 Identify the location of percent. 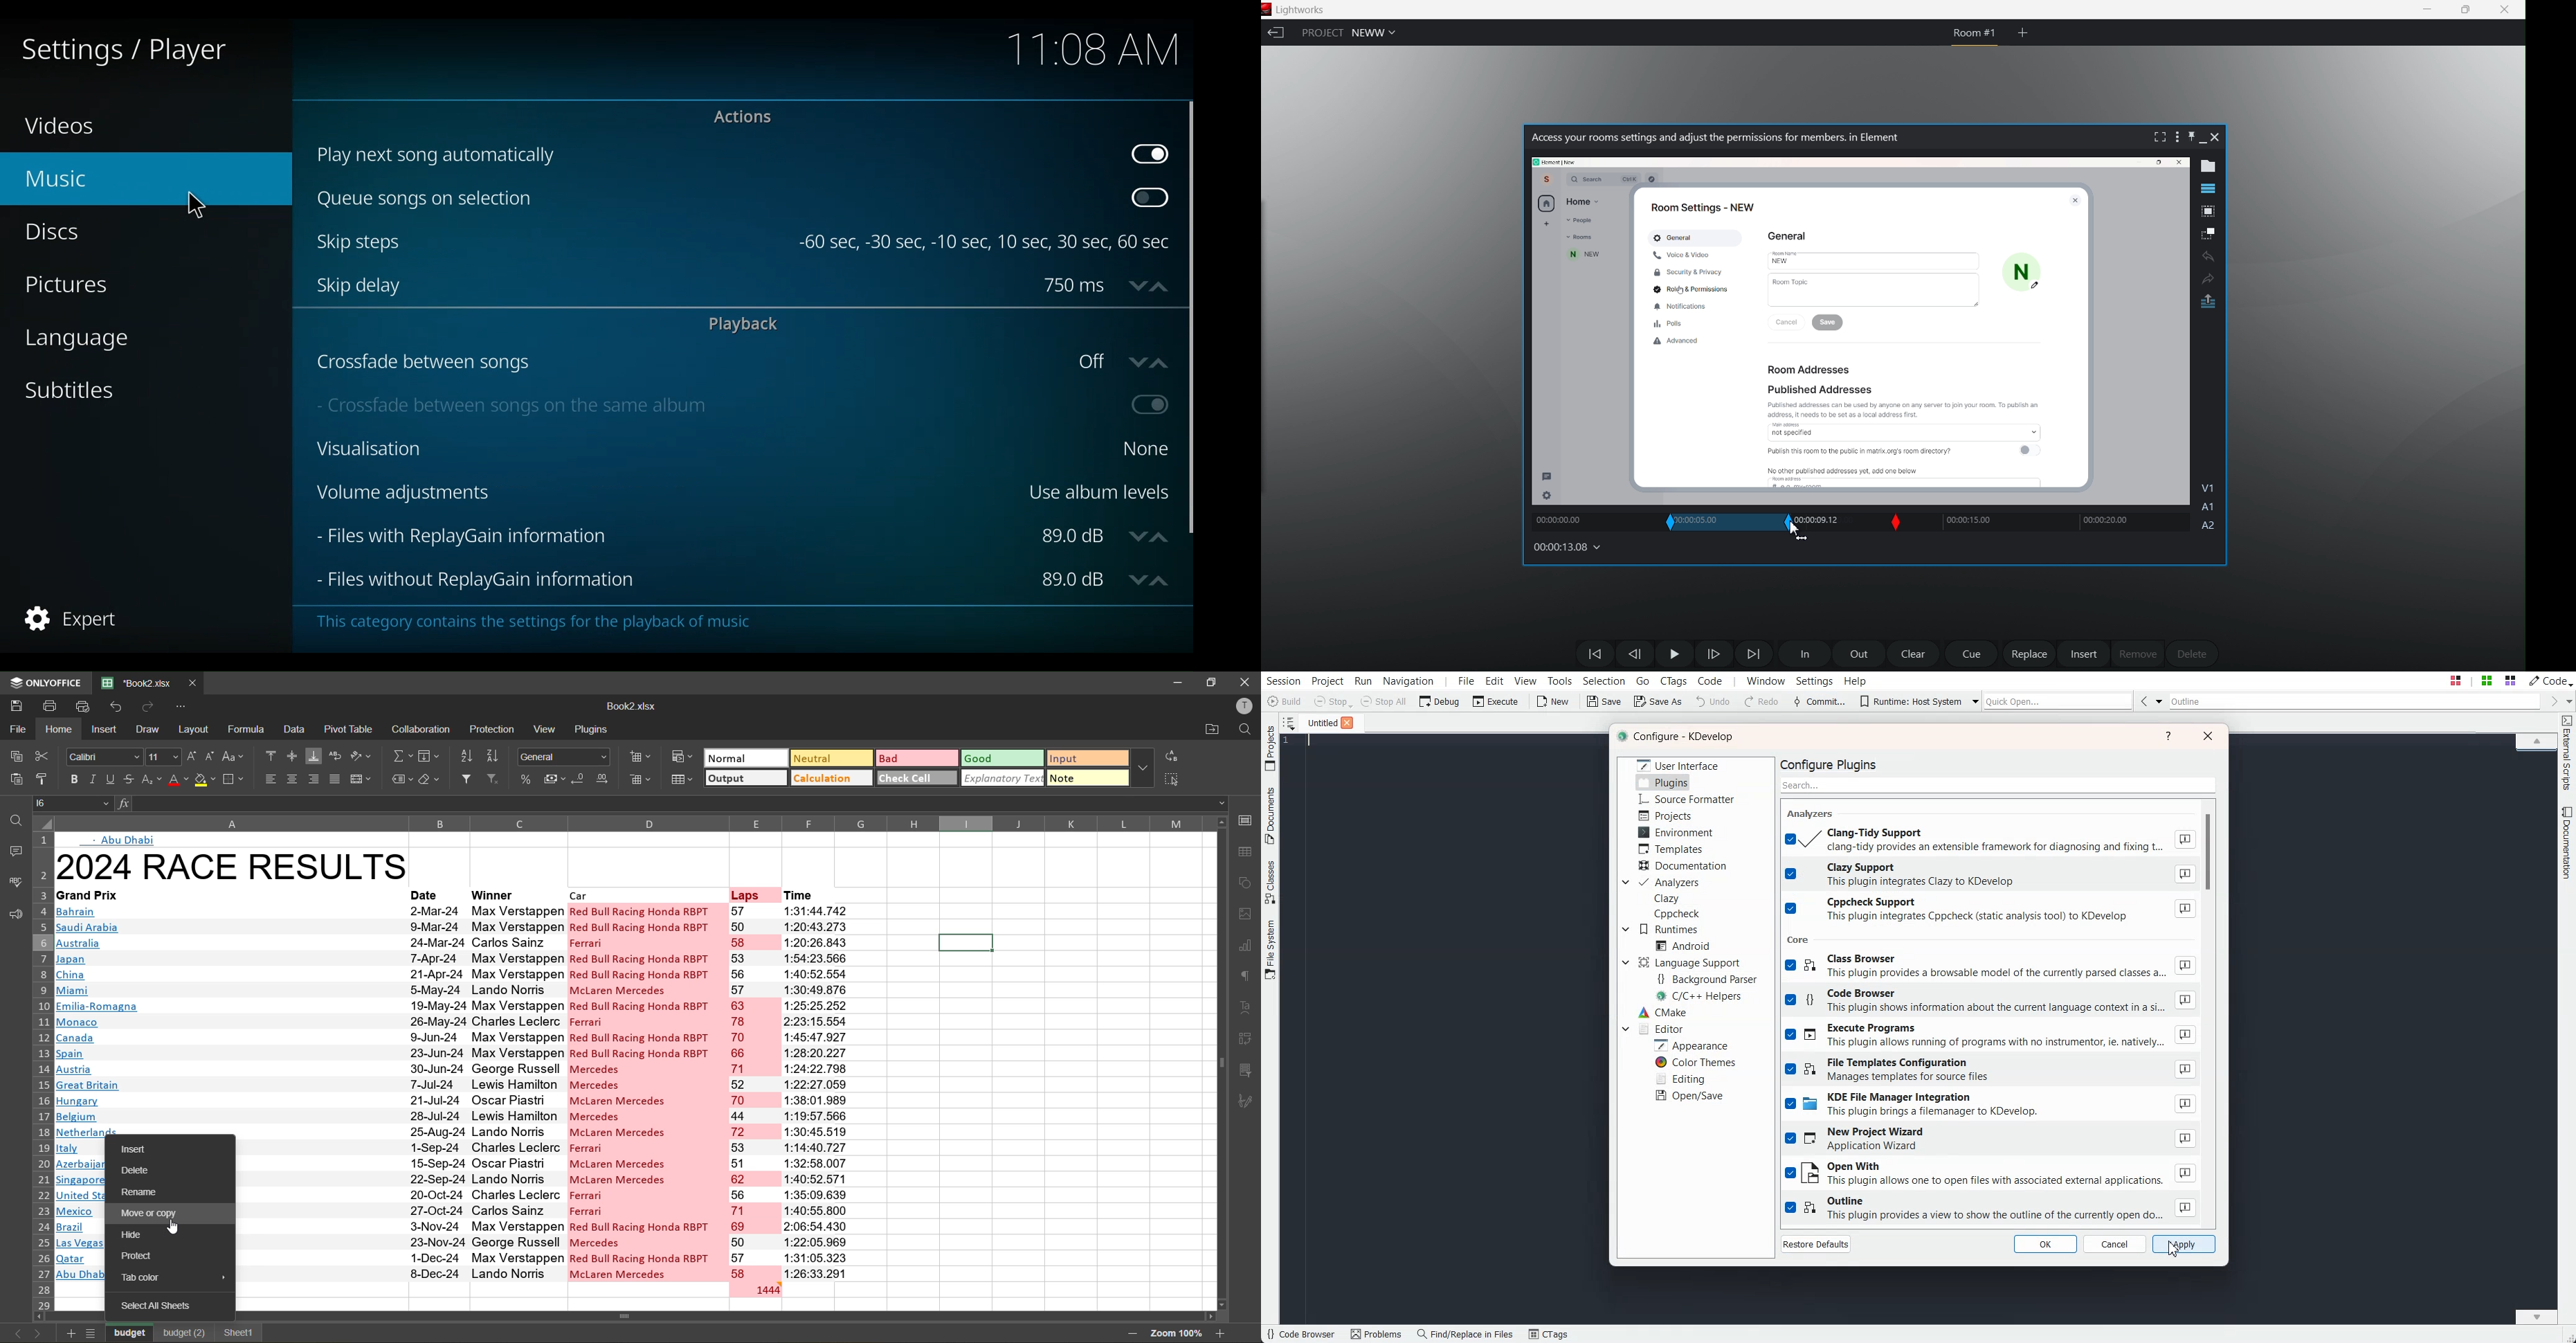
(527, 779).